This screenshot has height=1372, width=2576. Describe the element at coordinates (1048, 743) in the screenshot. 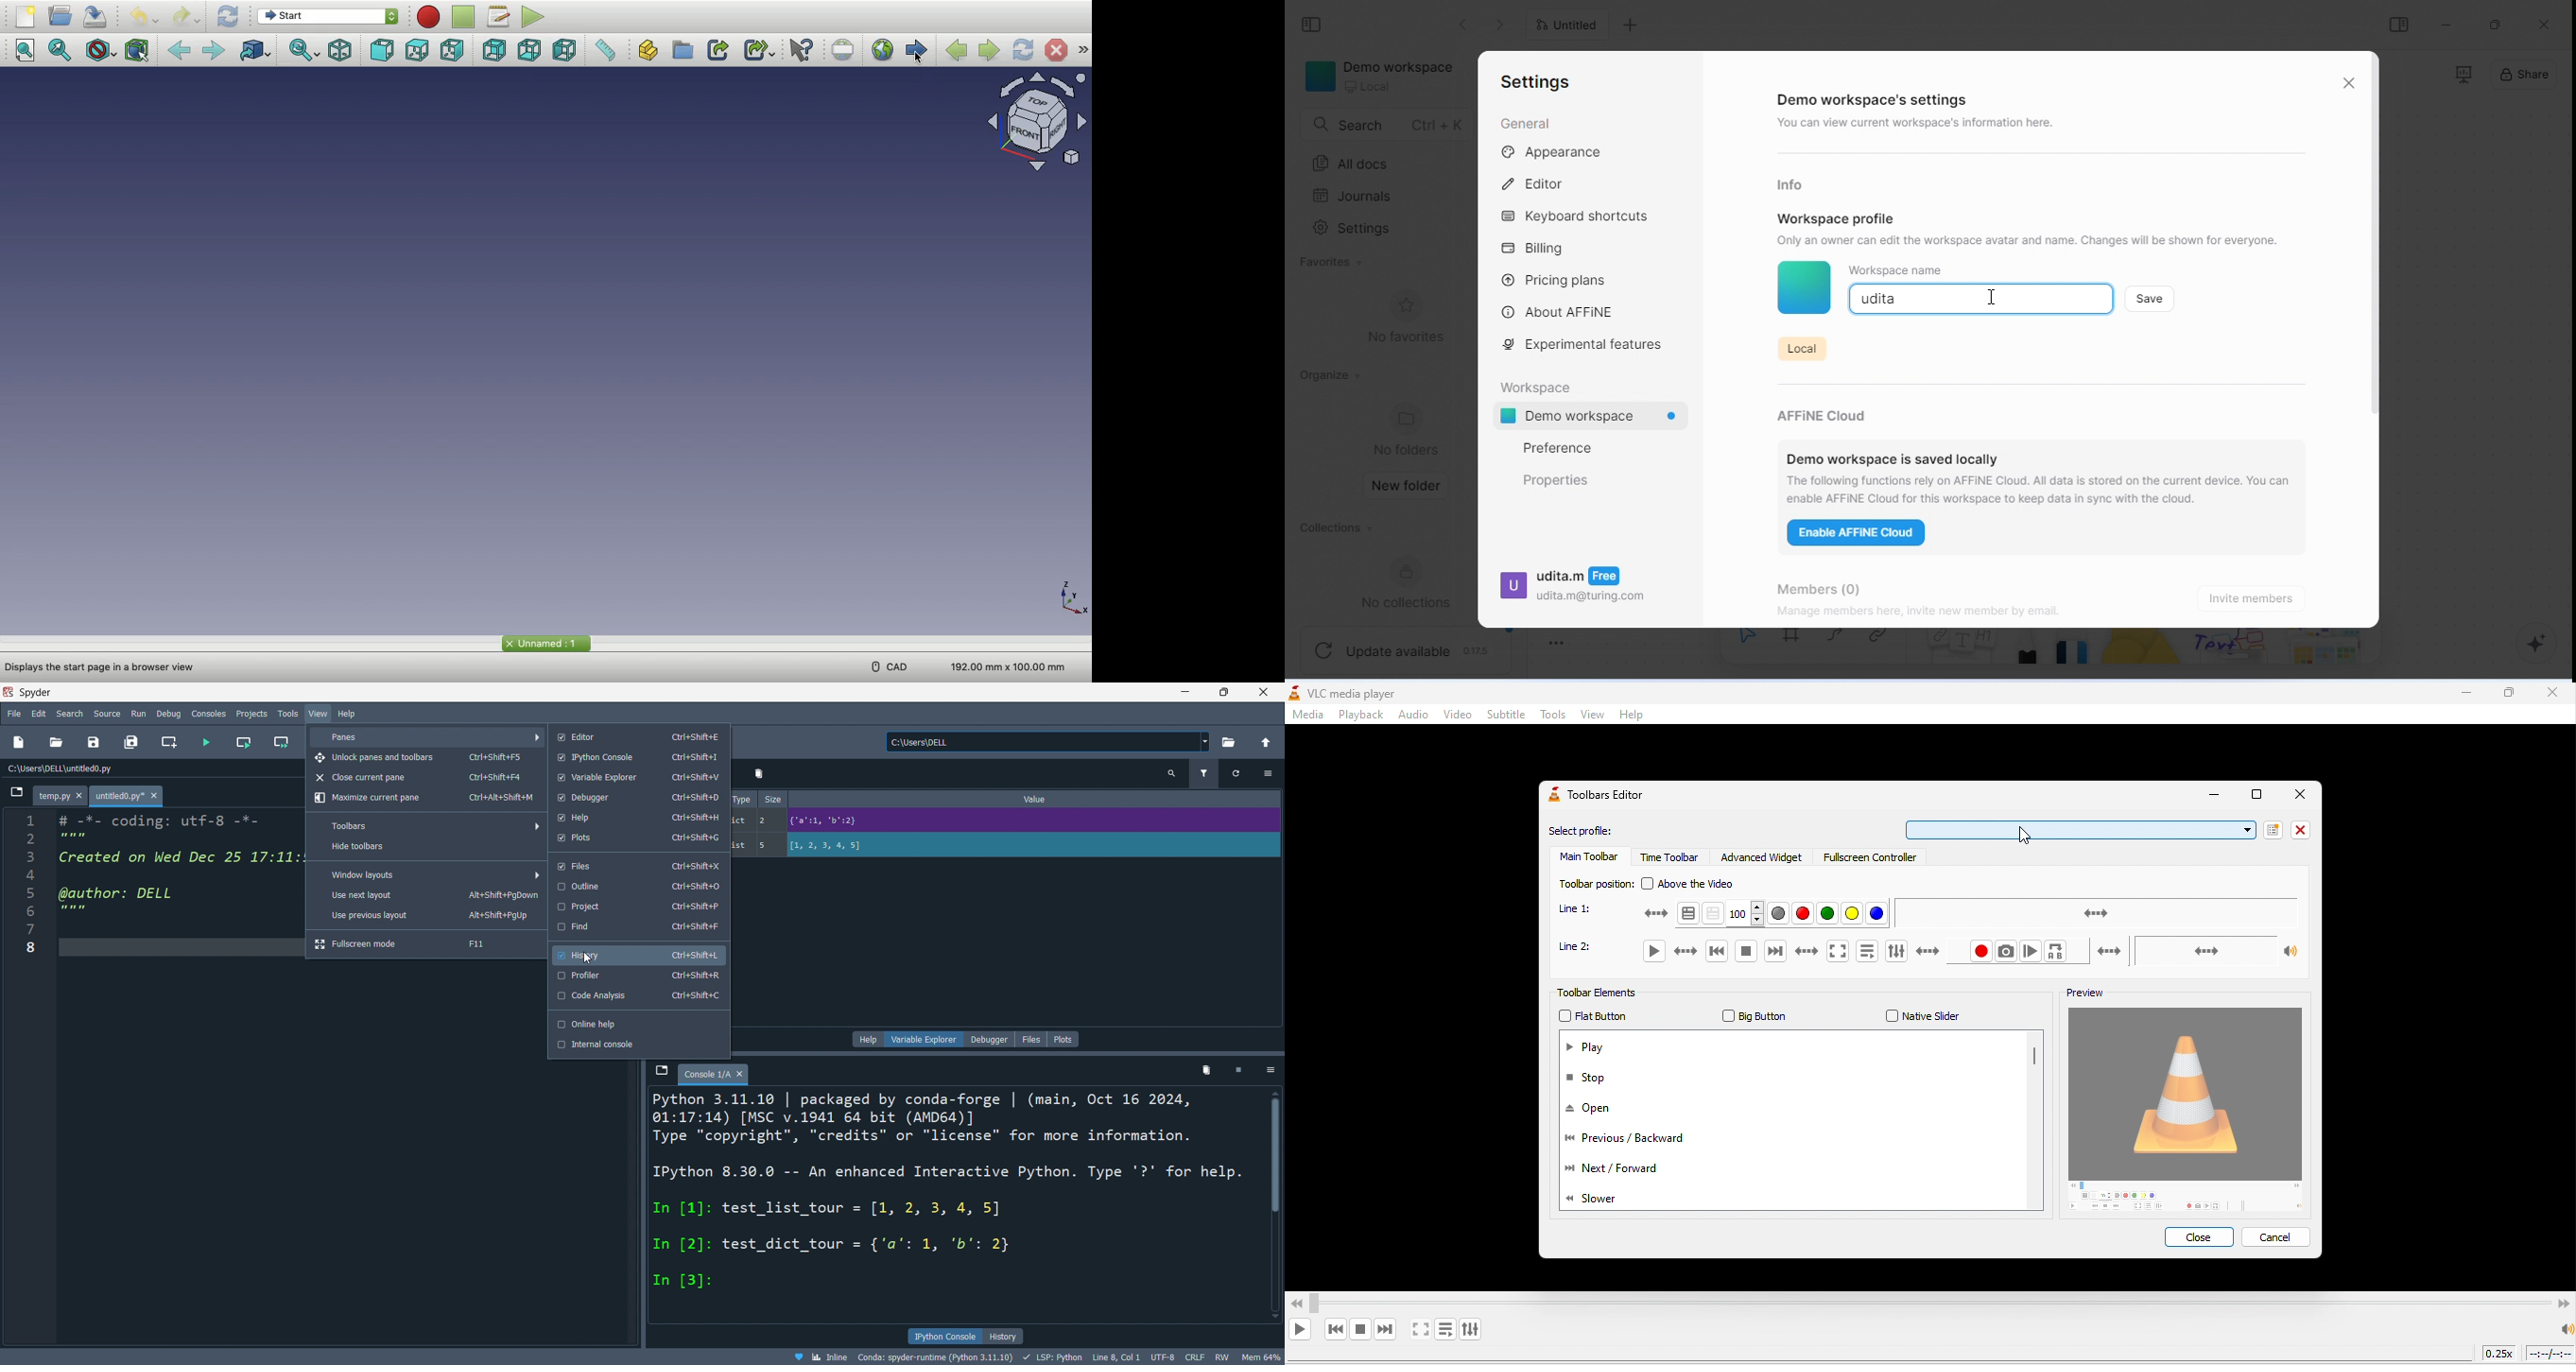

I see `current directory` at that location.